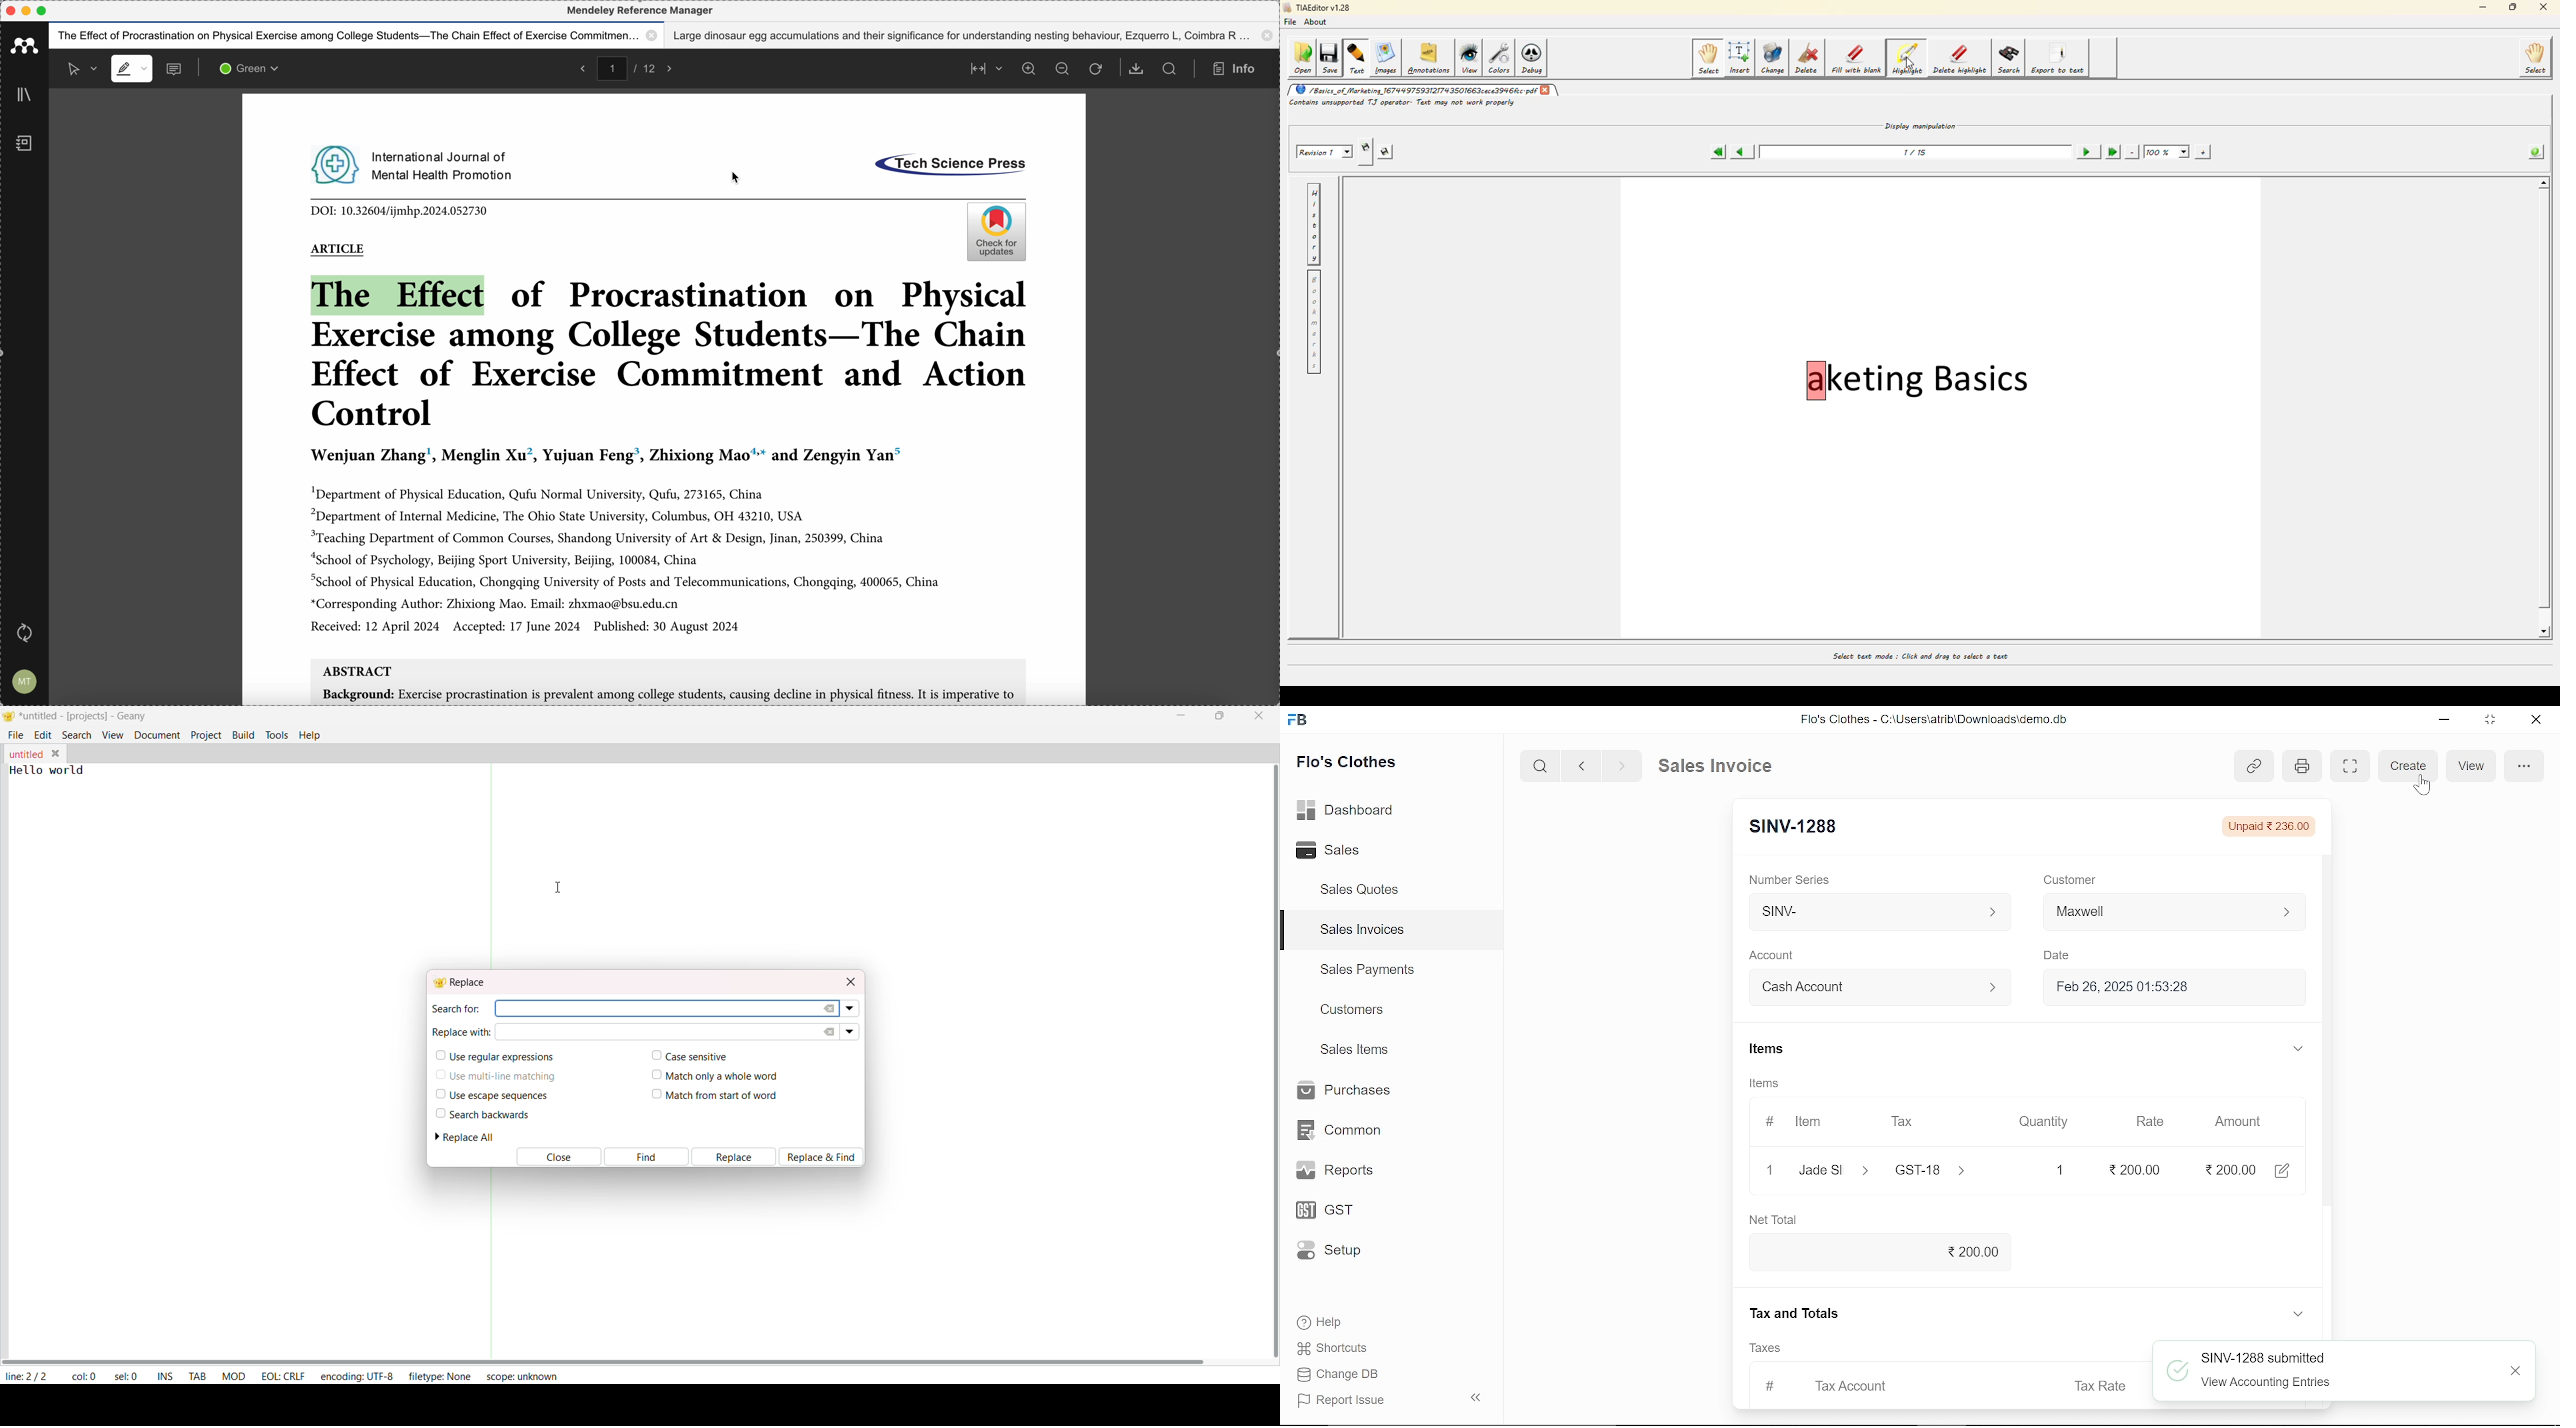 The image size is (2576, 1428). What do you see at coordinates (2286, 1169) in the screenshot?
I see `edit account` at bounding box center [2286, 1169].